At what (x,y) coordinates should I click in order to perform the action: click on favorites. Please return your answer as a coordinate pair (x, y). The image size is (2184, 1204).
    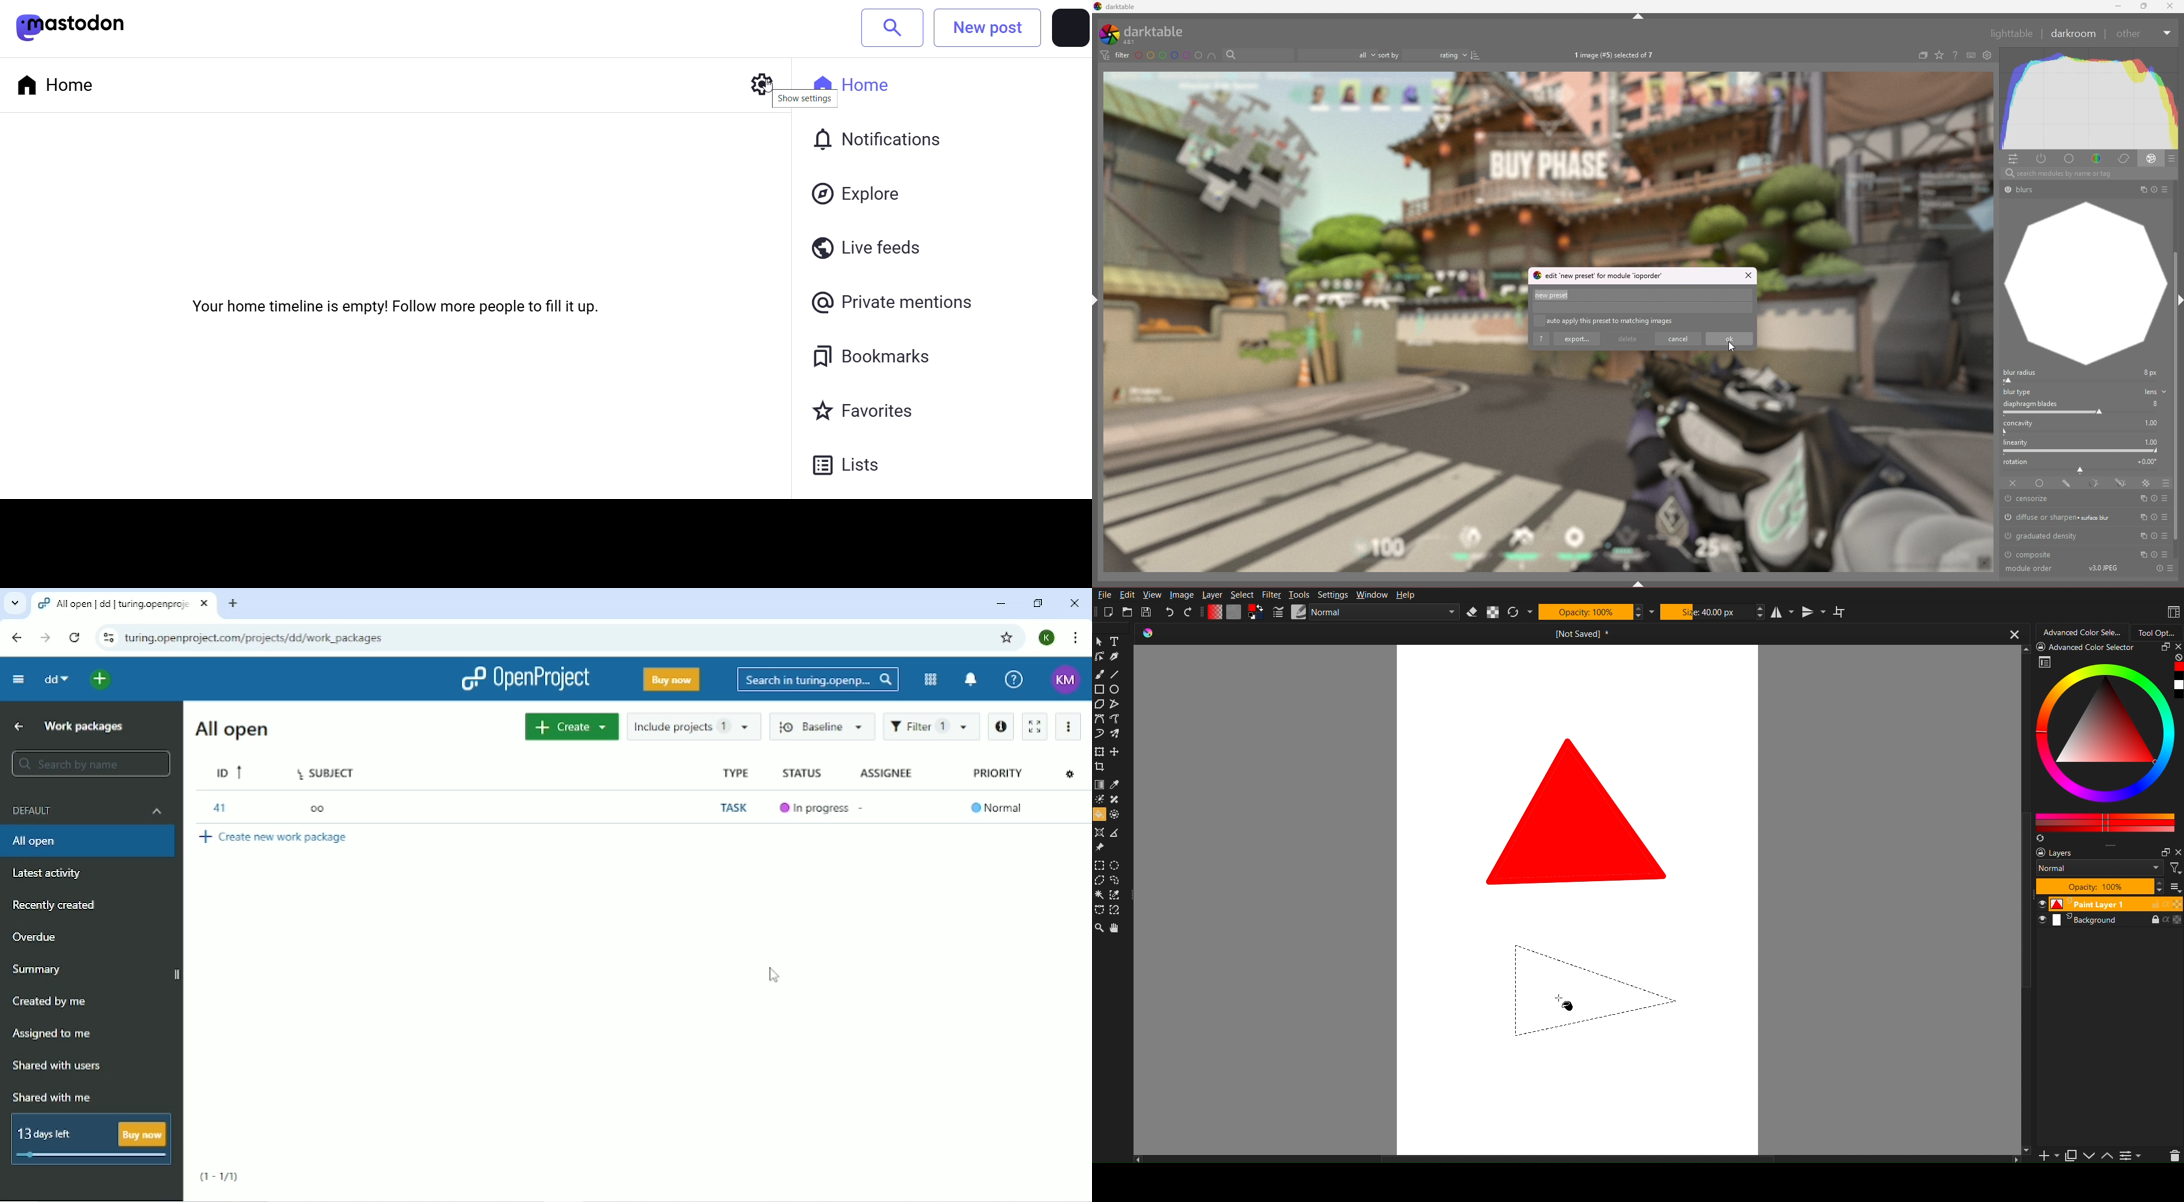
    Looking at the image, I should click on (862, 411).